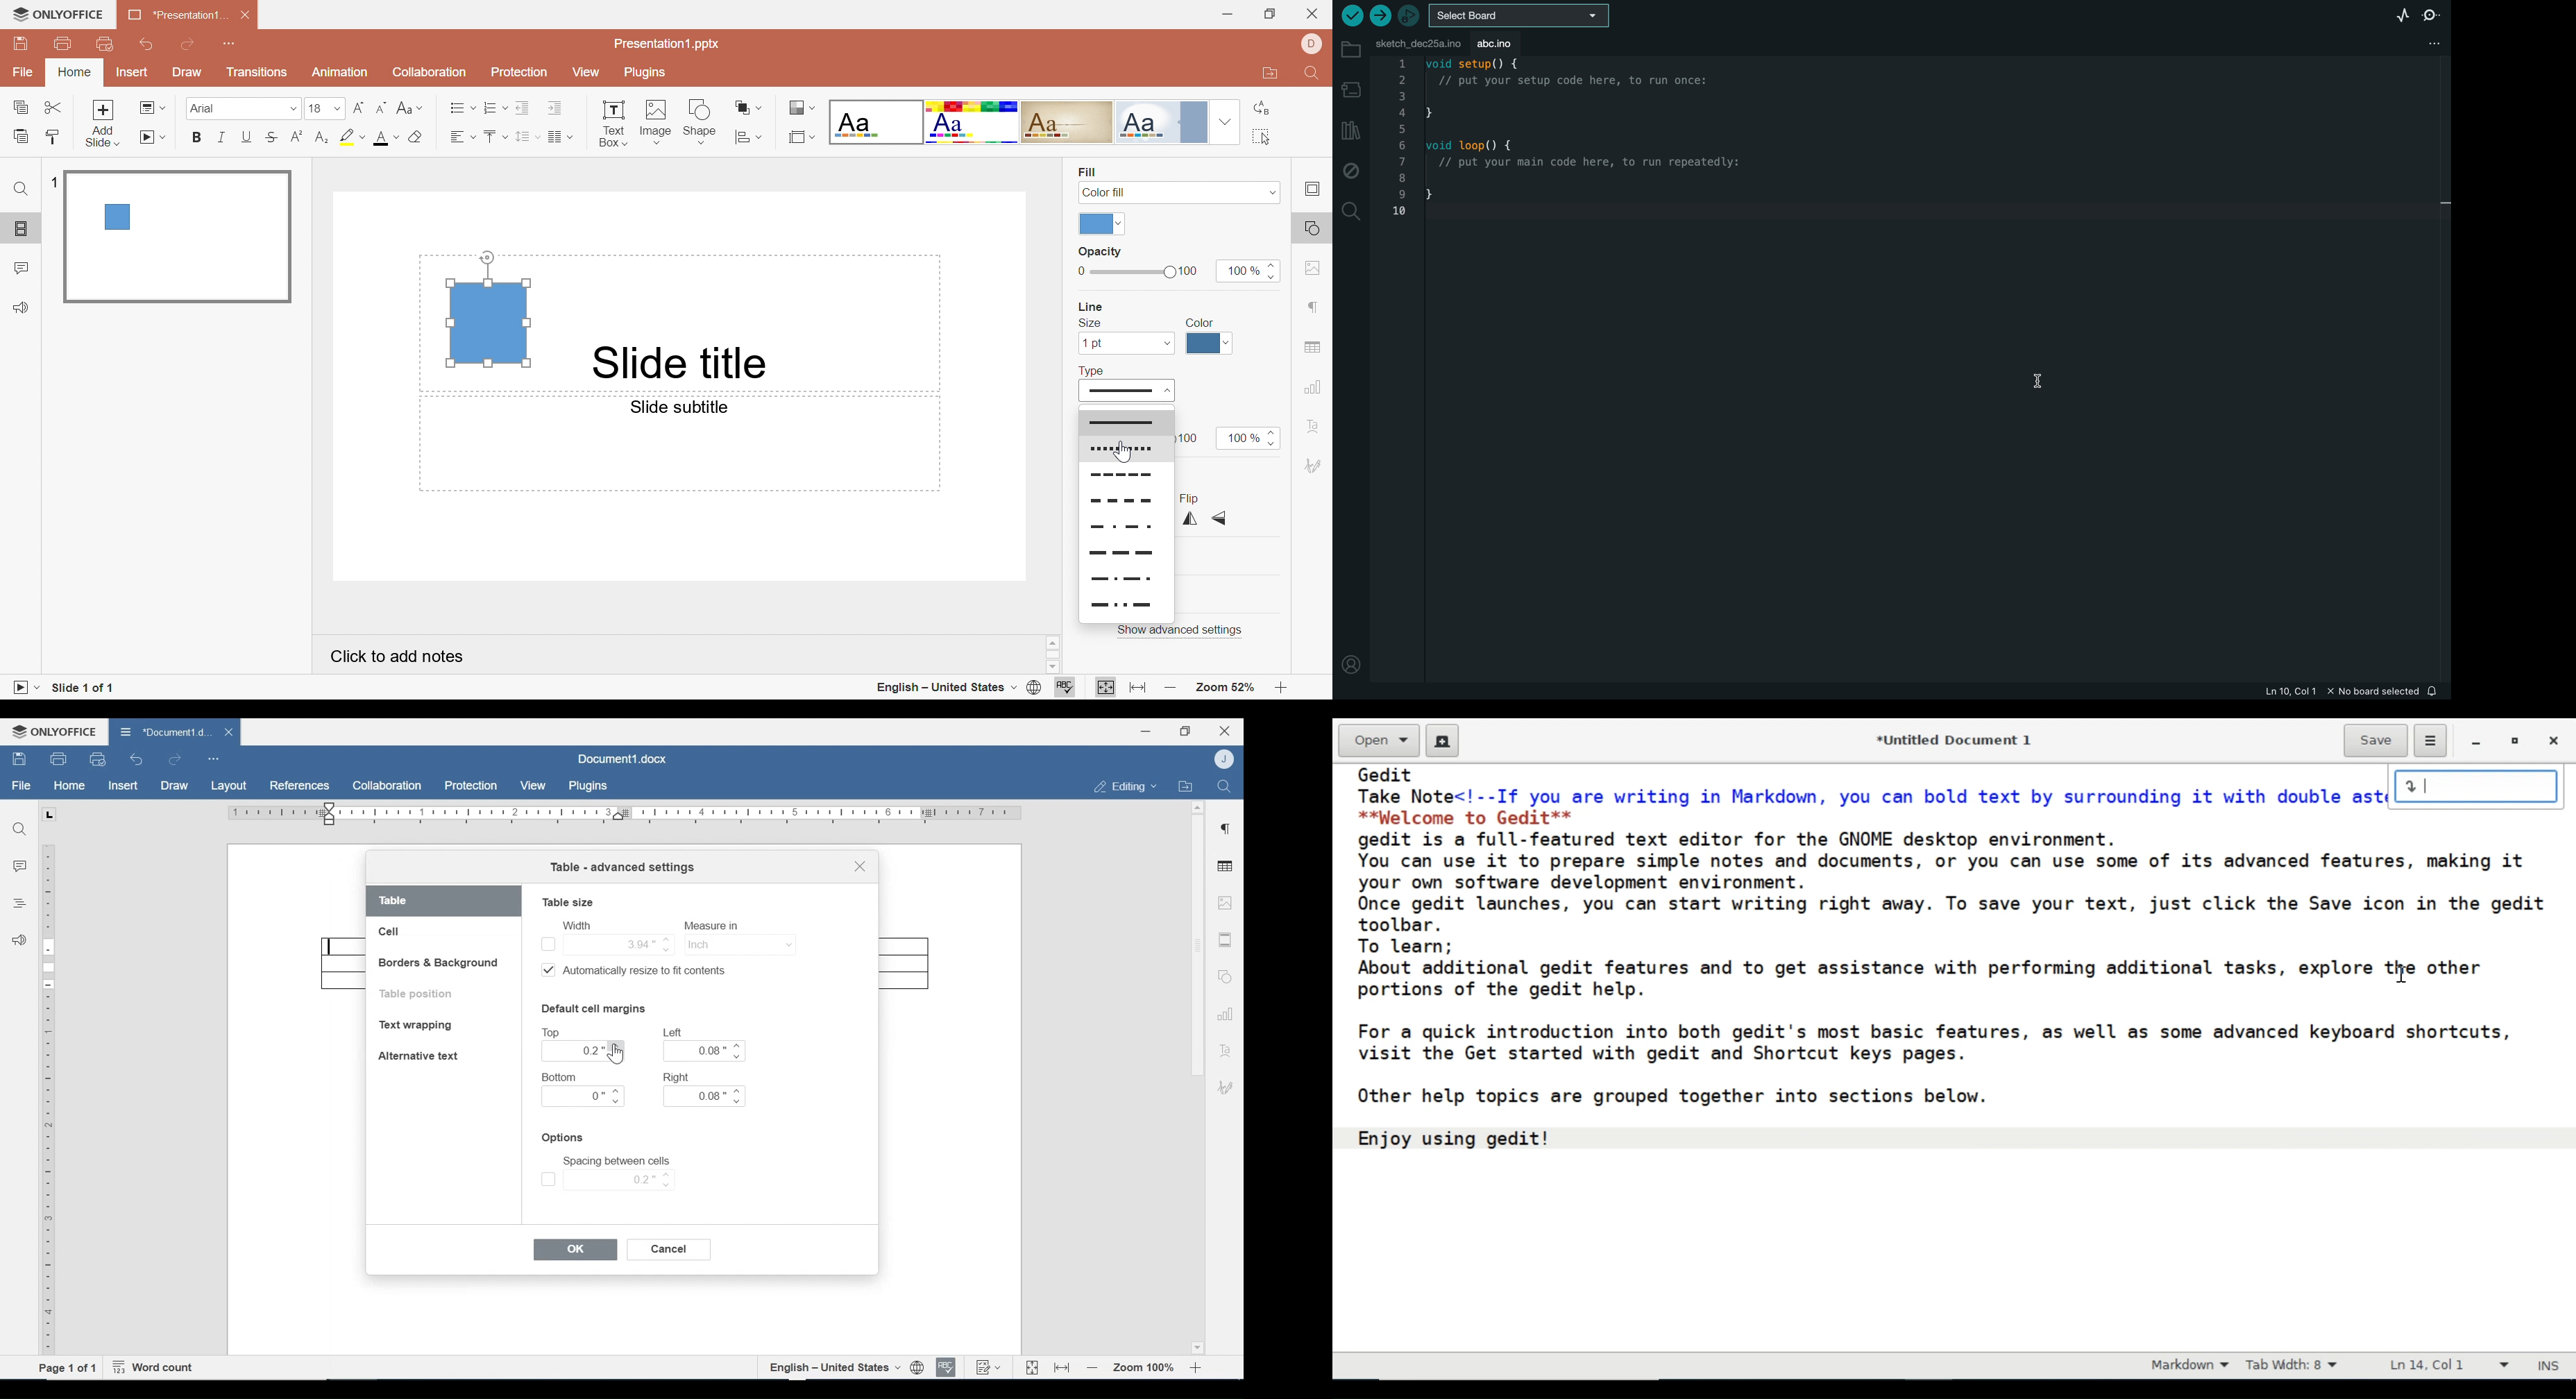 This screenshot has width=2576, height=1400. What do you see at coordinates (1271, 13) in the screenshot?
I see `Restore Down` at bounding box center [1271, 13].